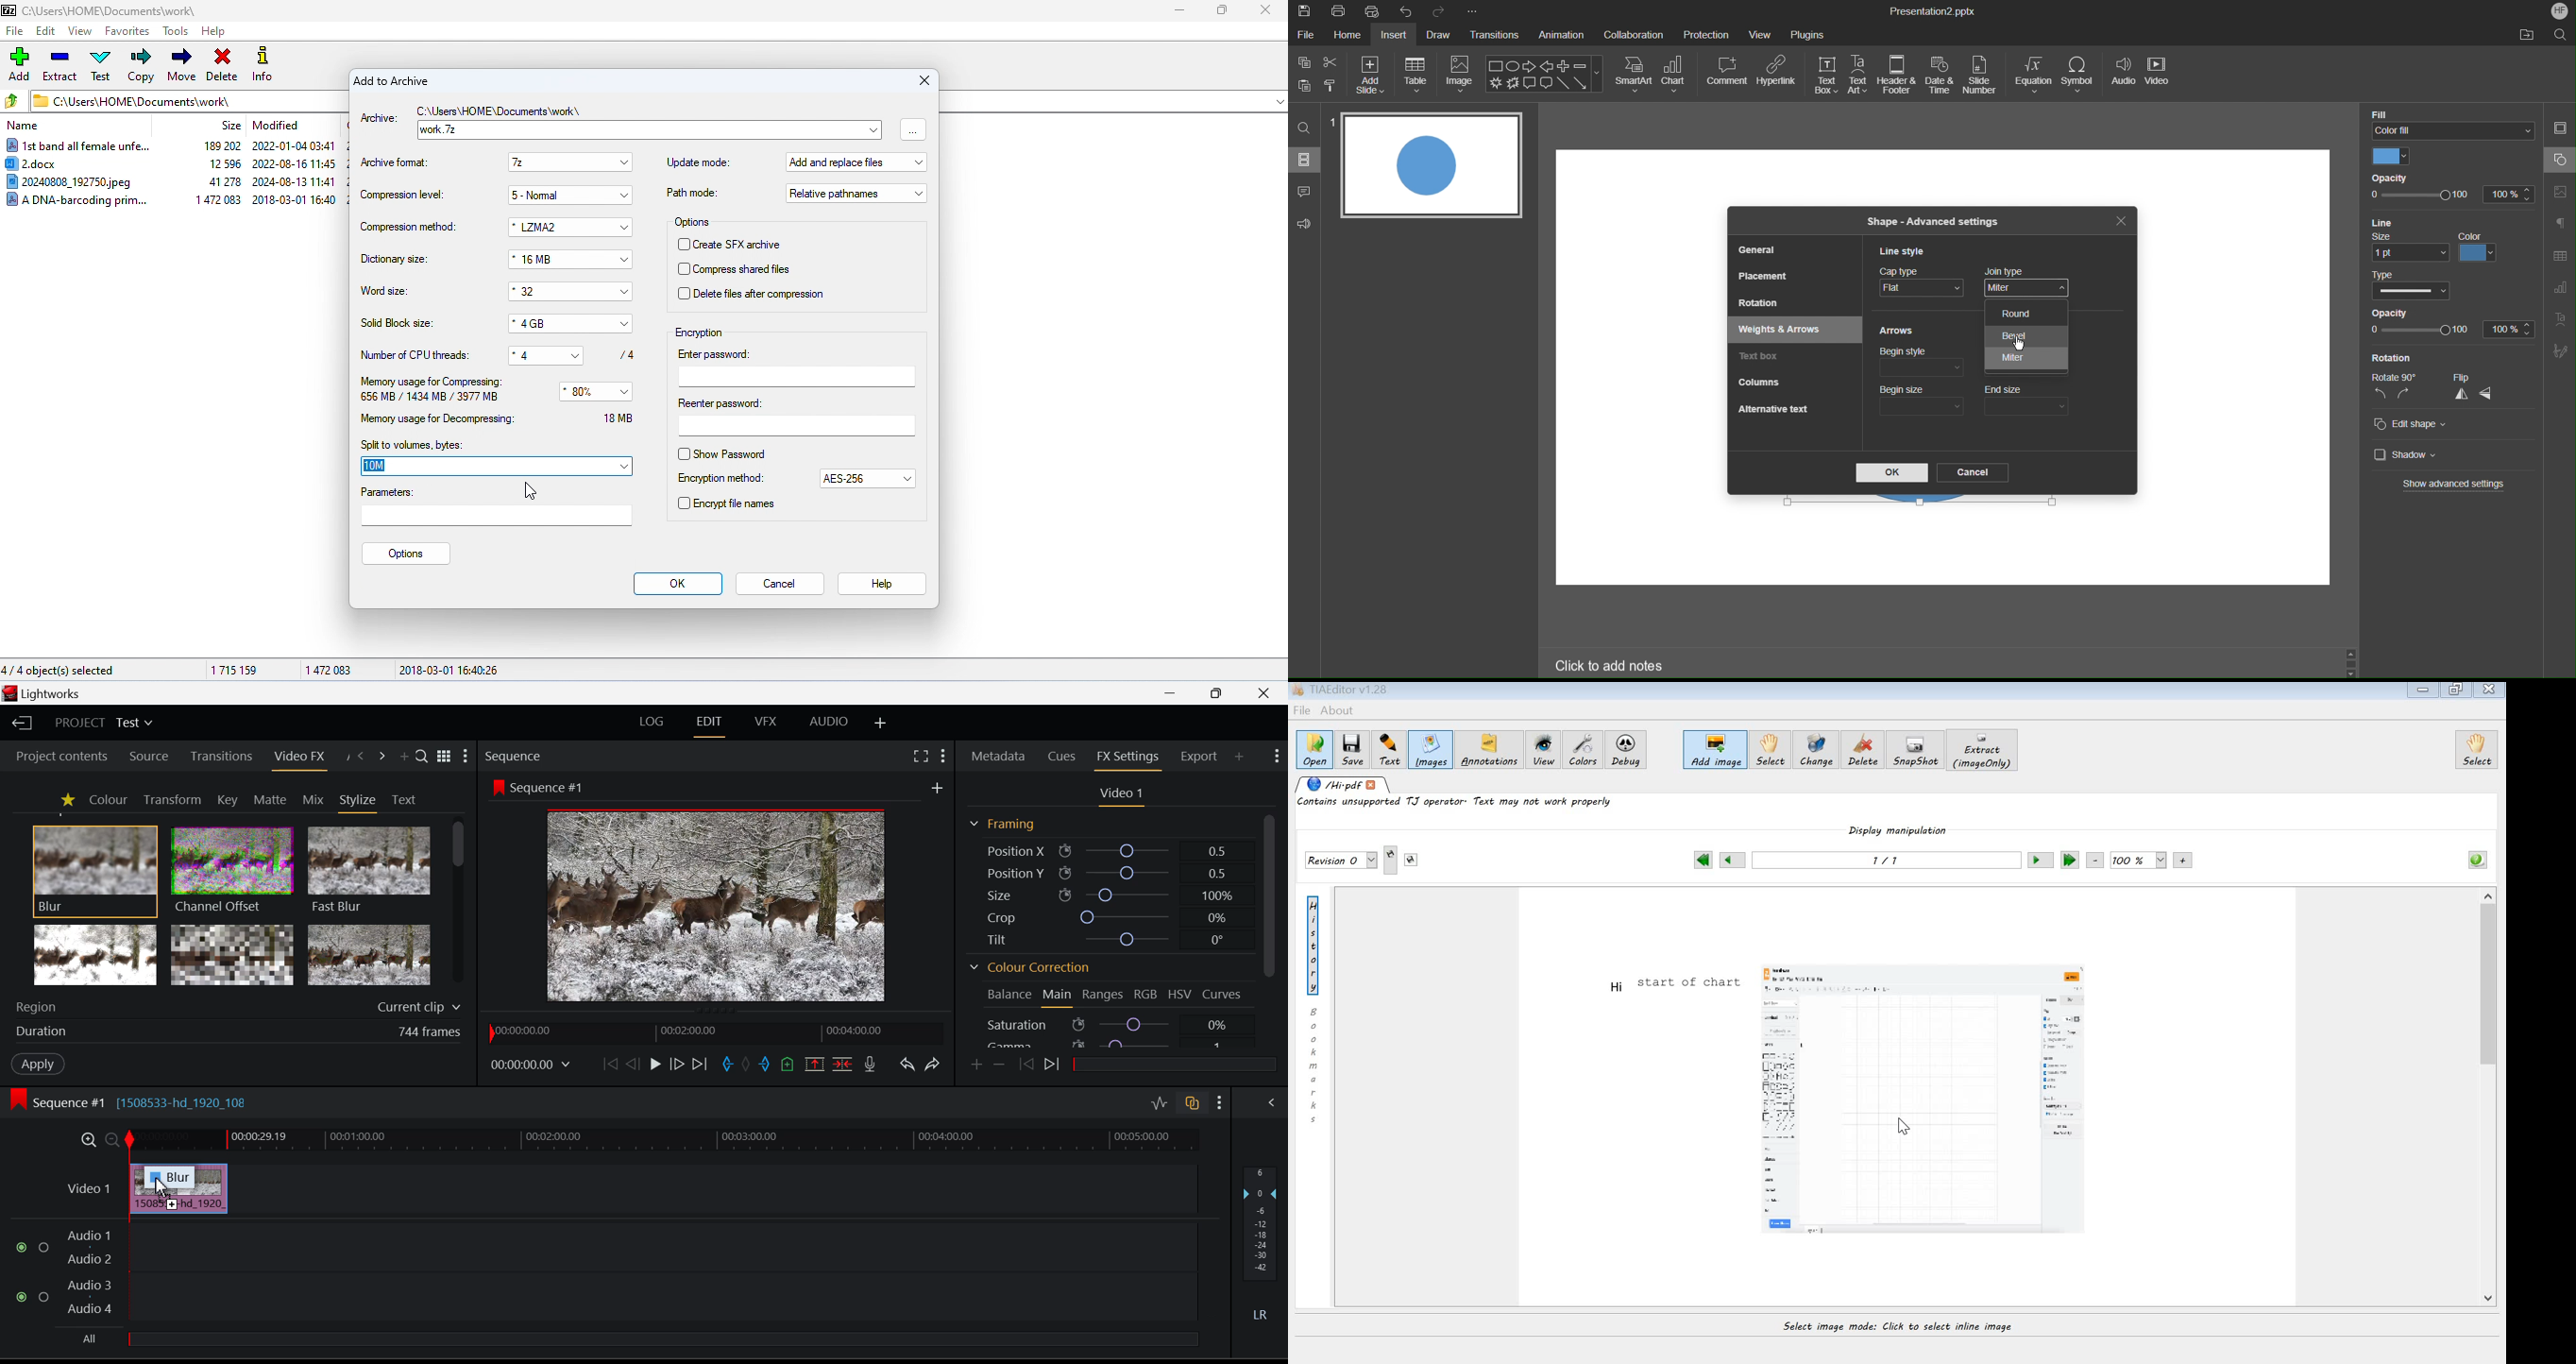 This screenshot has width=2576, height=1372. I want to click on End style, so click(2028, 362).